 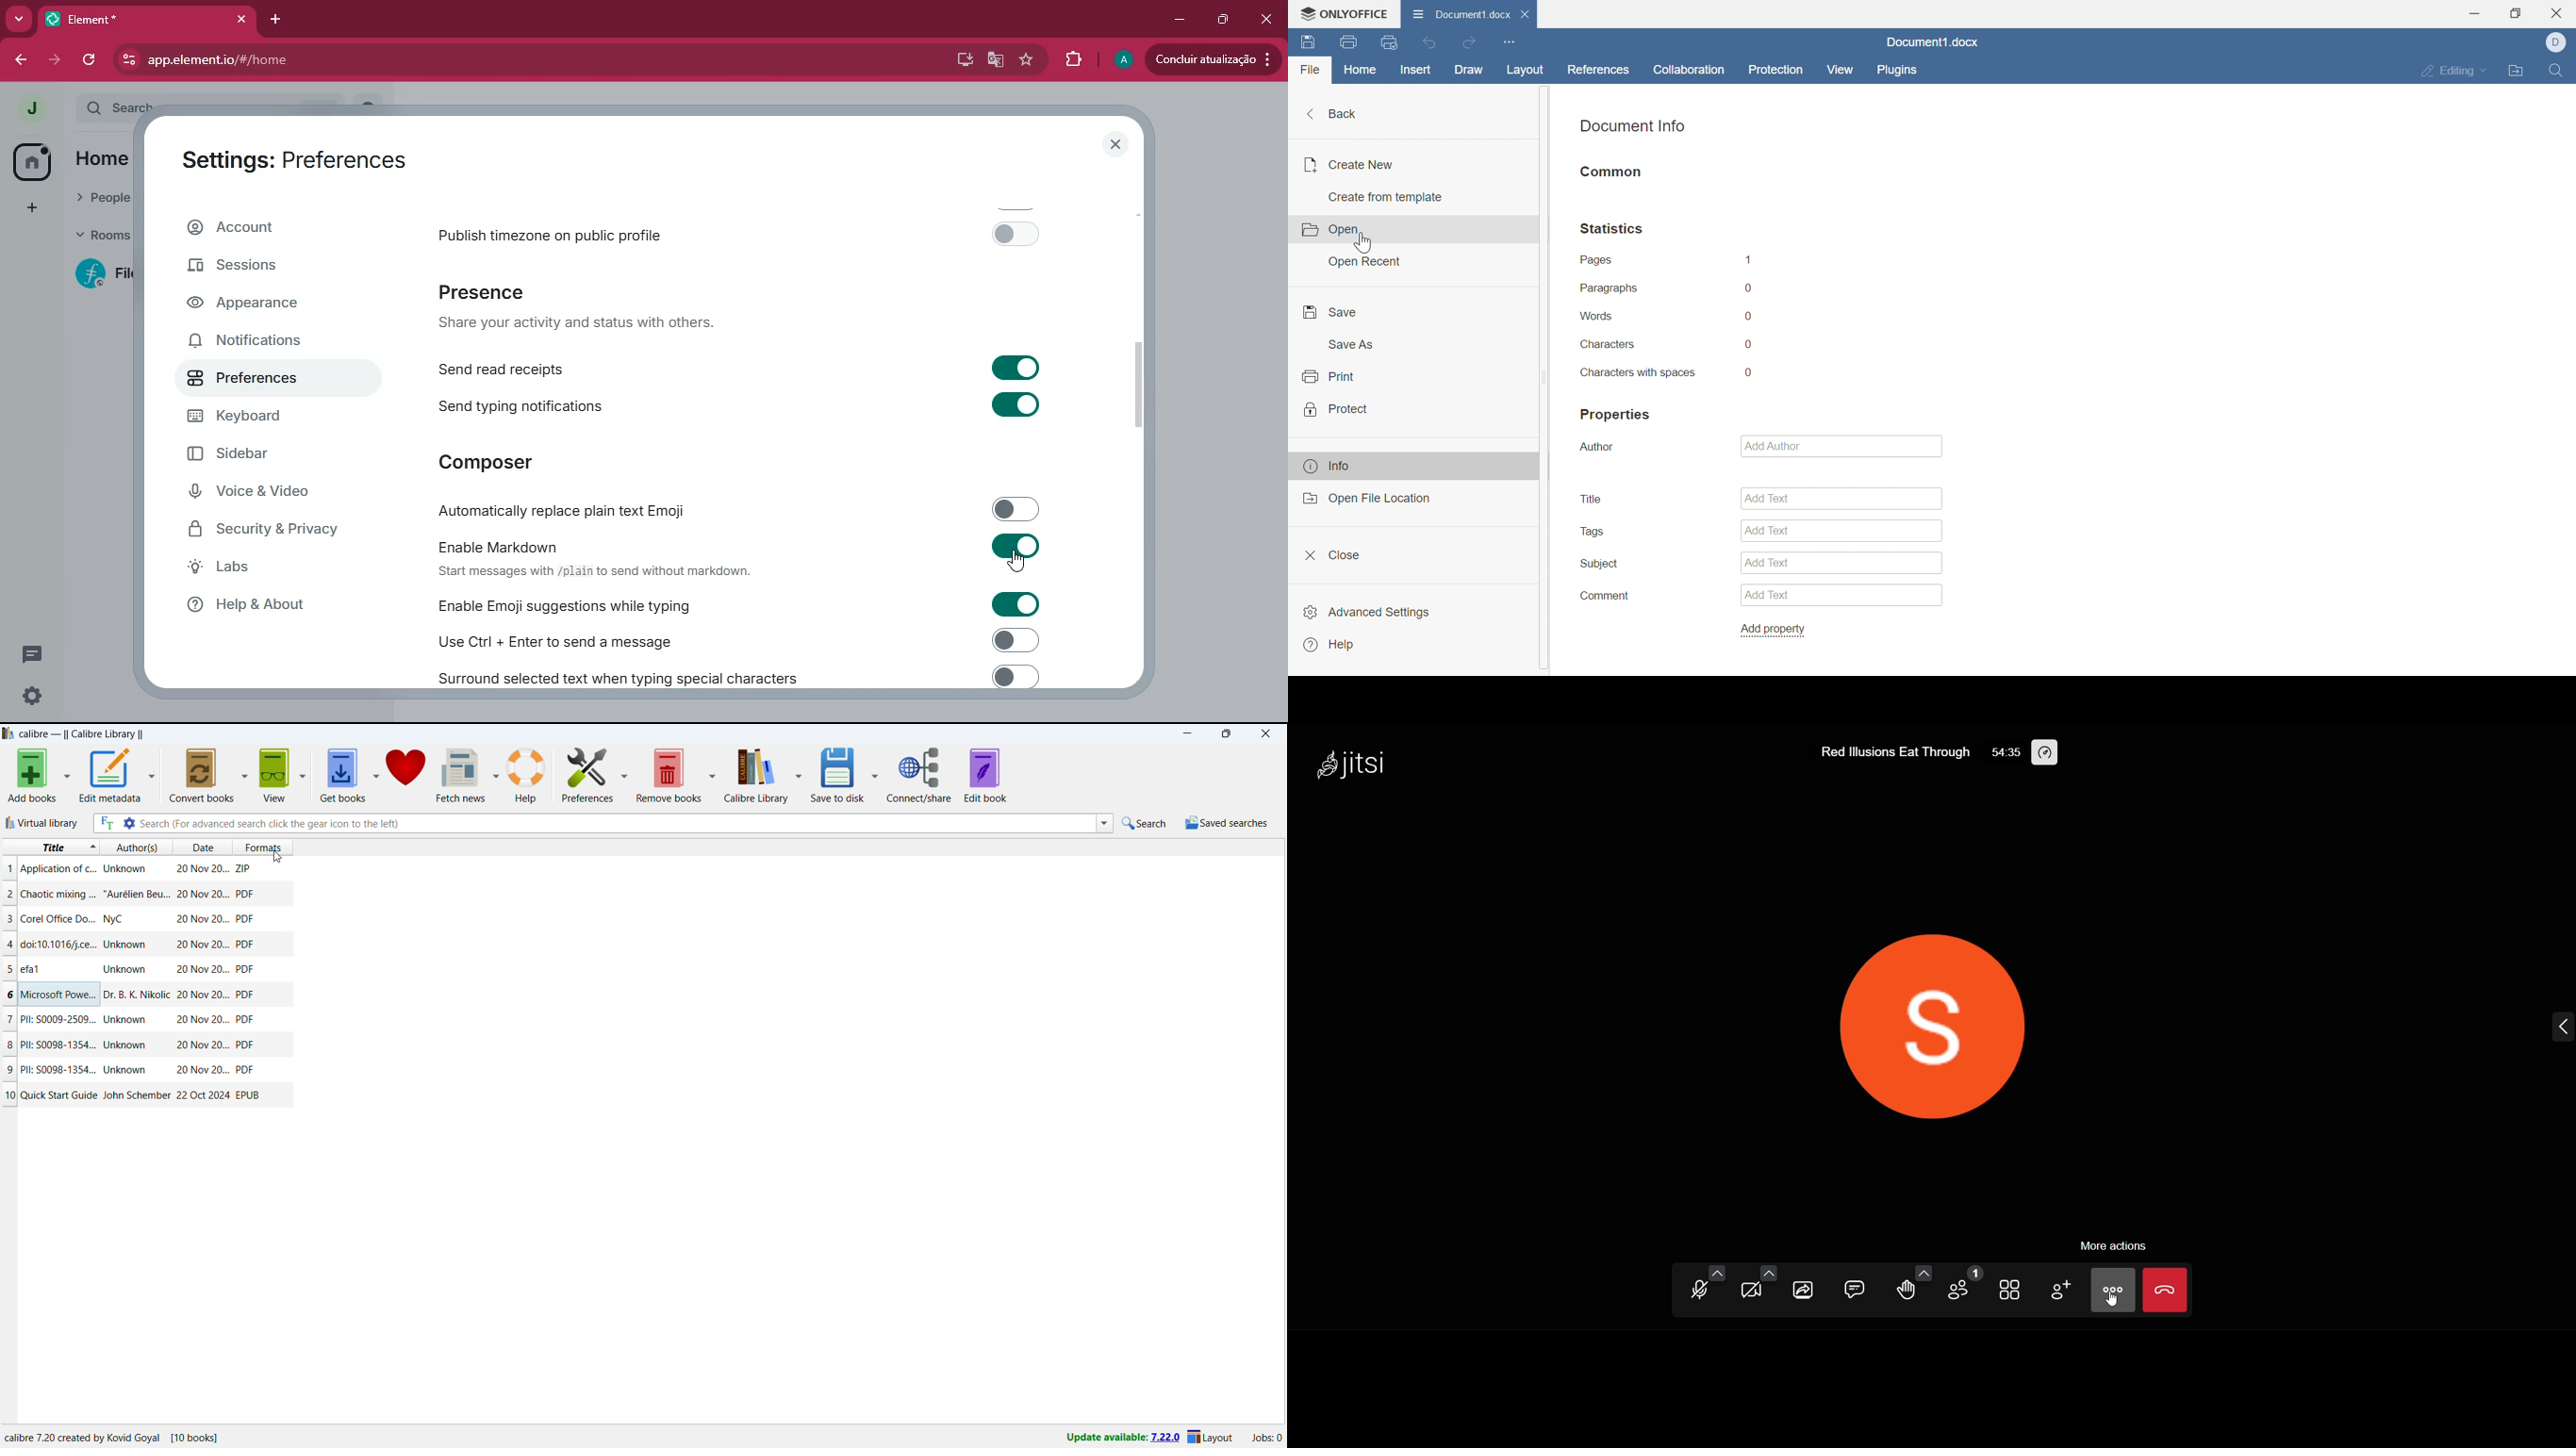 What do you see at coordinates (200, 847) in the screenshot?
I see `date` at bounding box center [200, 847].